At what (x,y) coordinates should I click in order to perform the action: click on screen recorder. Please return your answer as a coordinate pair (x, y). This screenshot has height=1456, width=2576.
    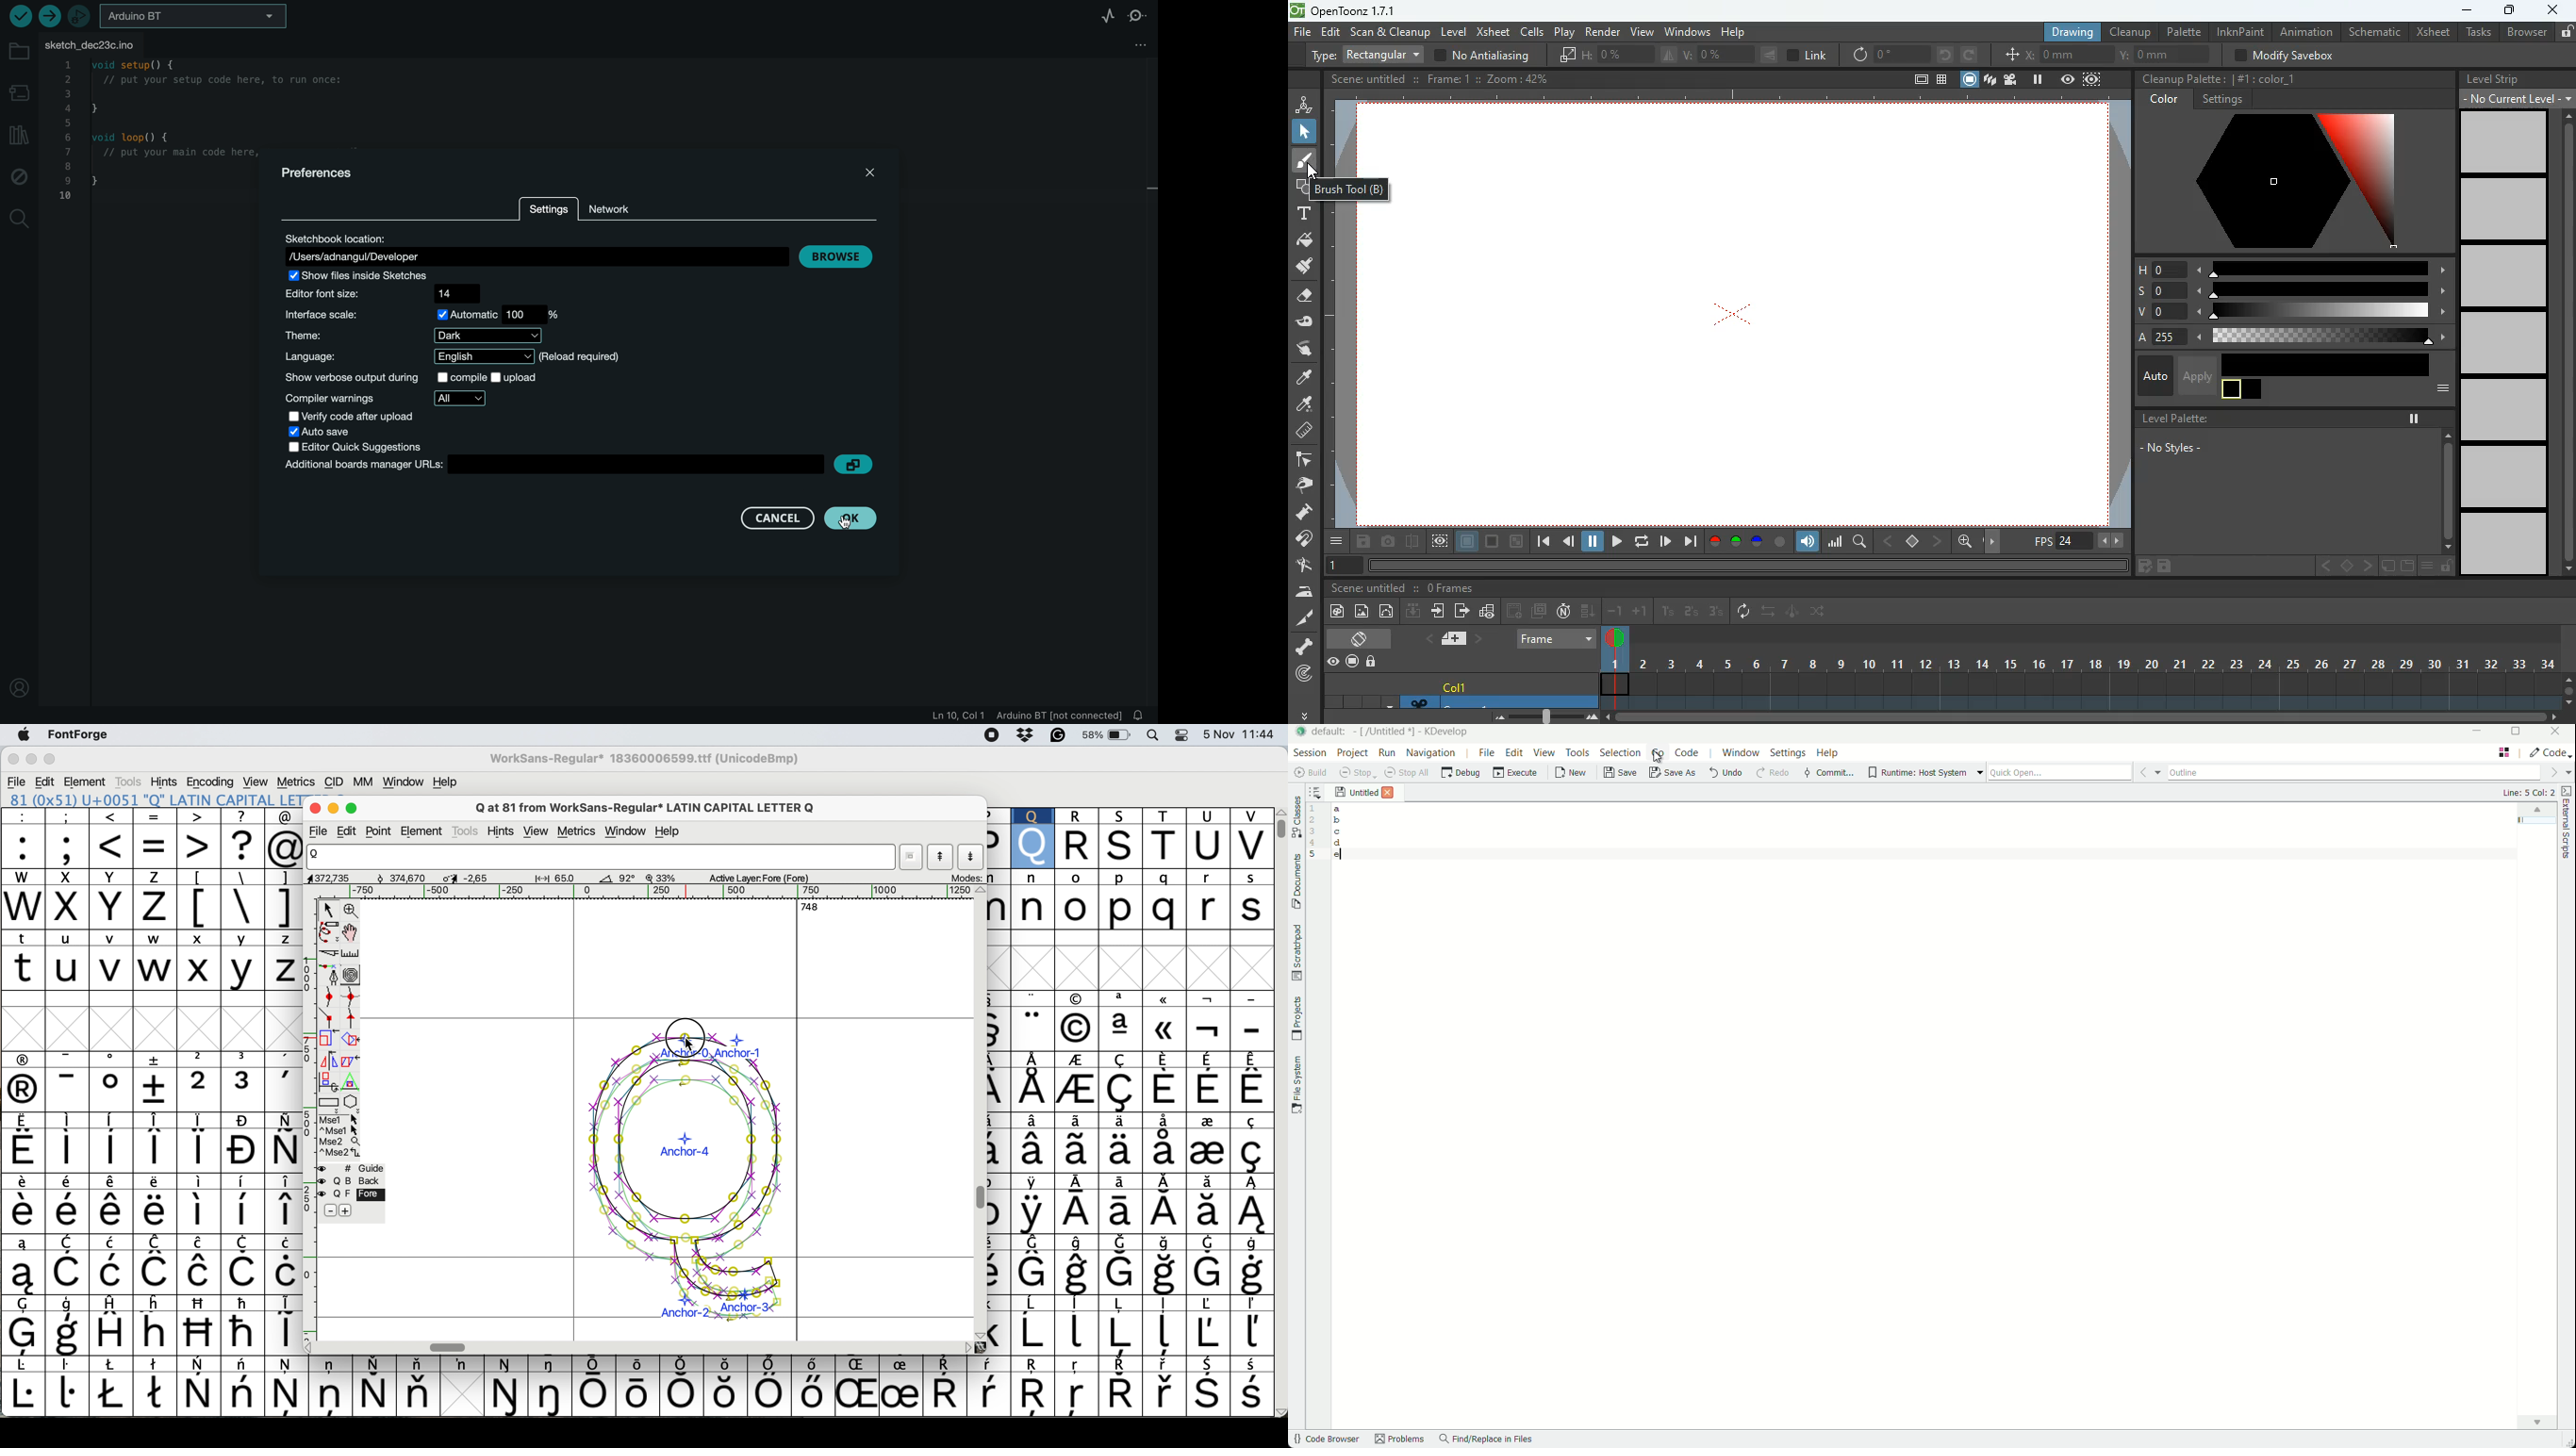
    Looking at the image, I should click on (995, 735).